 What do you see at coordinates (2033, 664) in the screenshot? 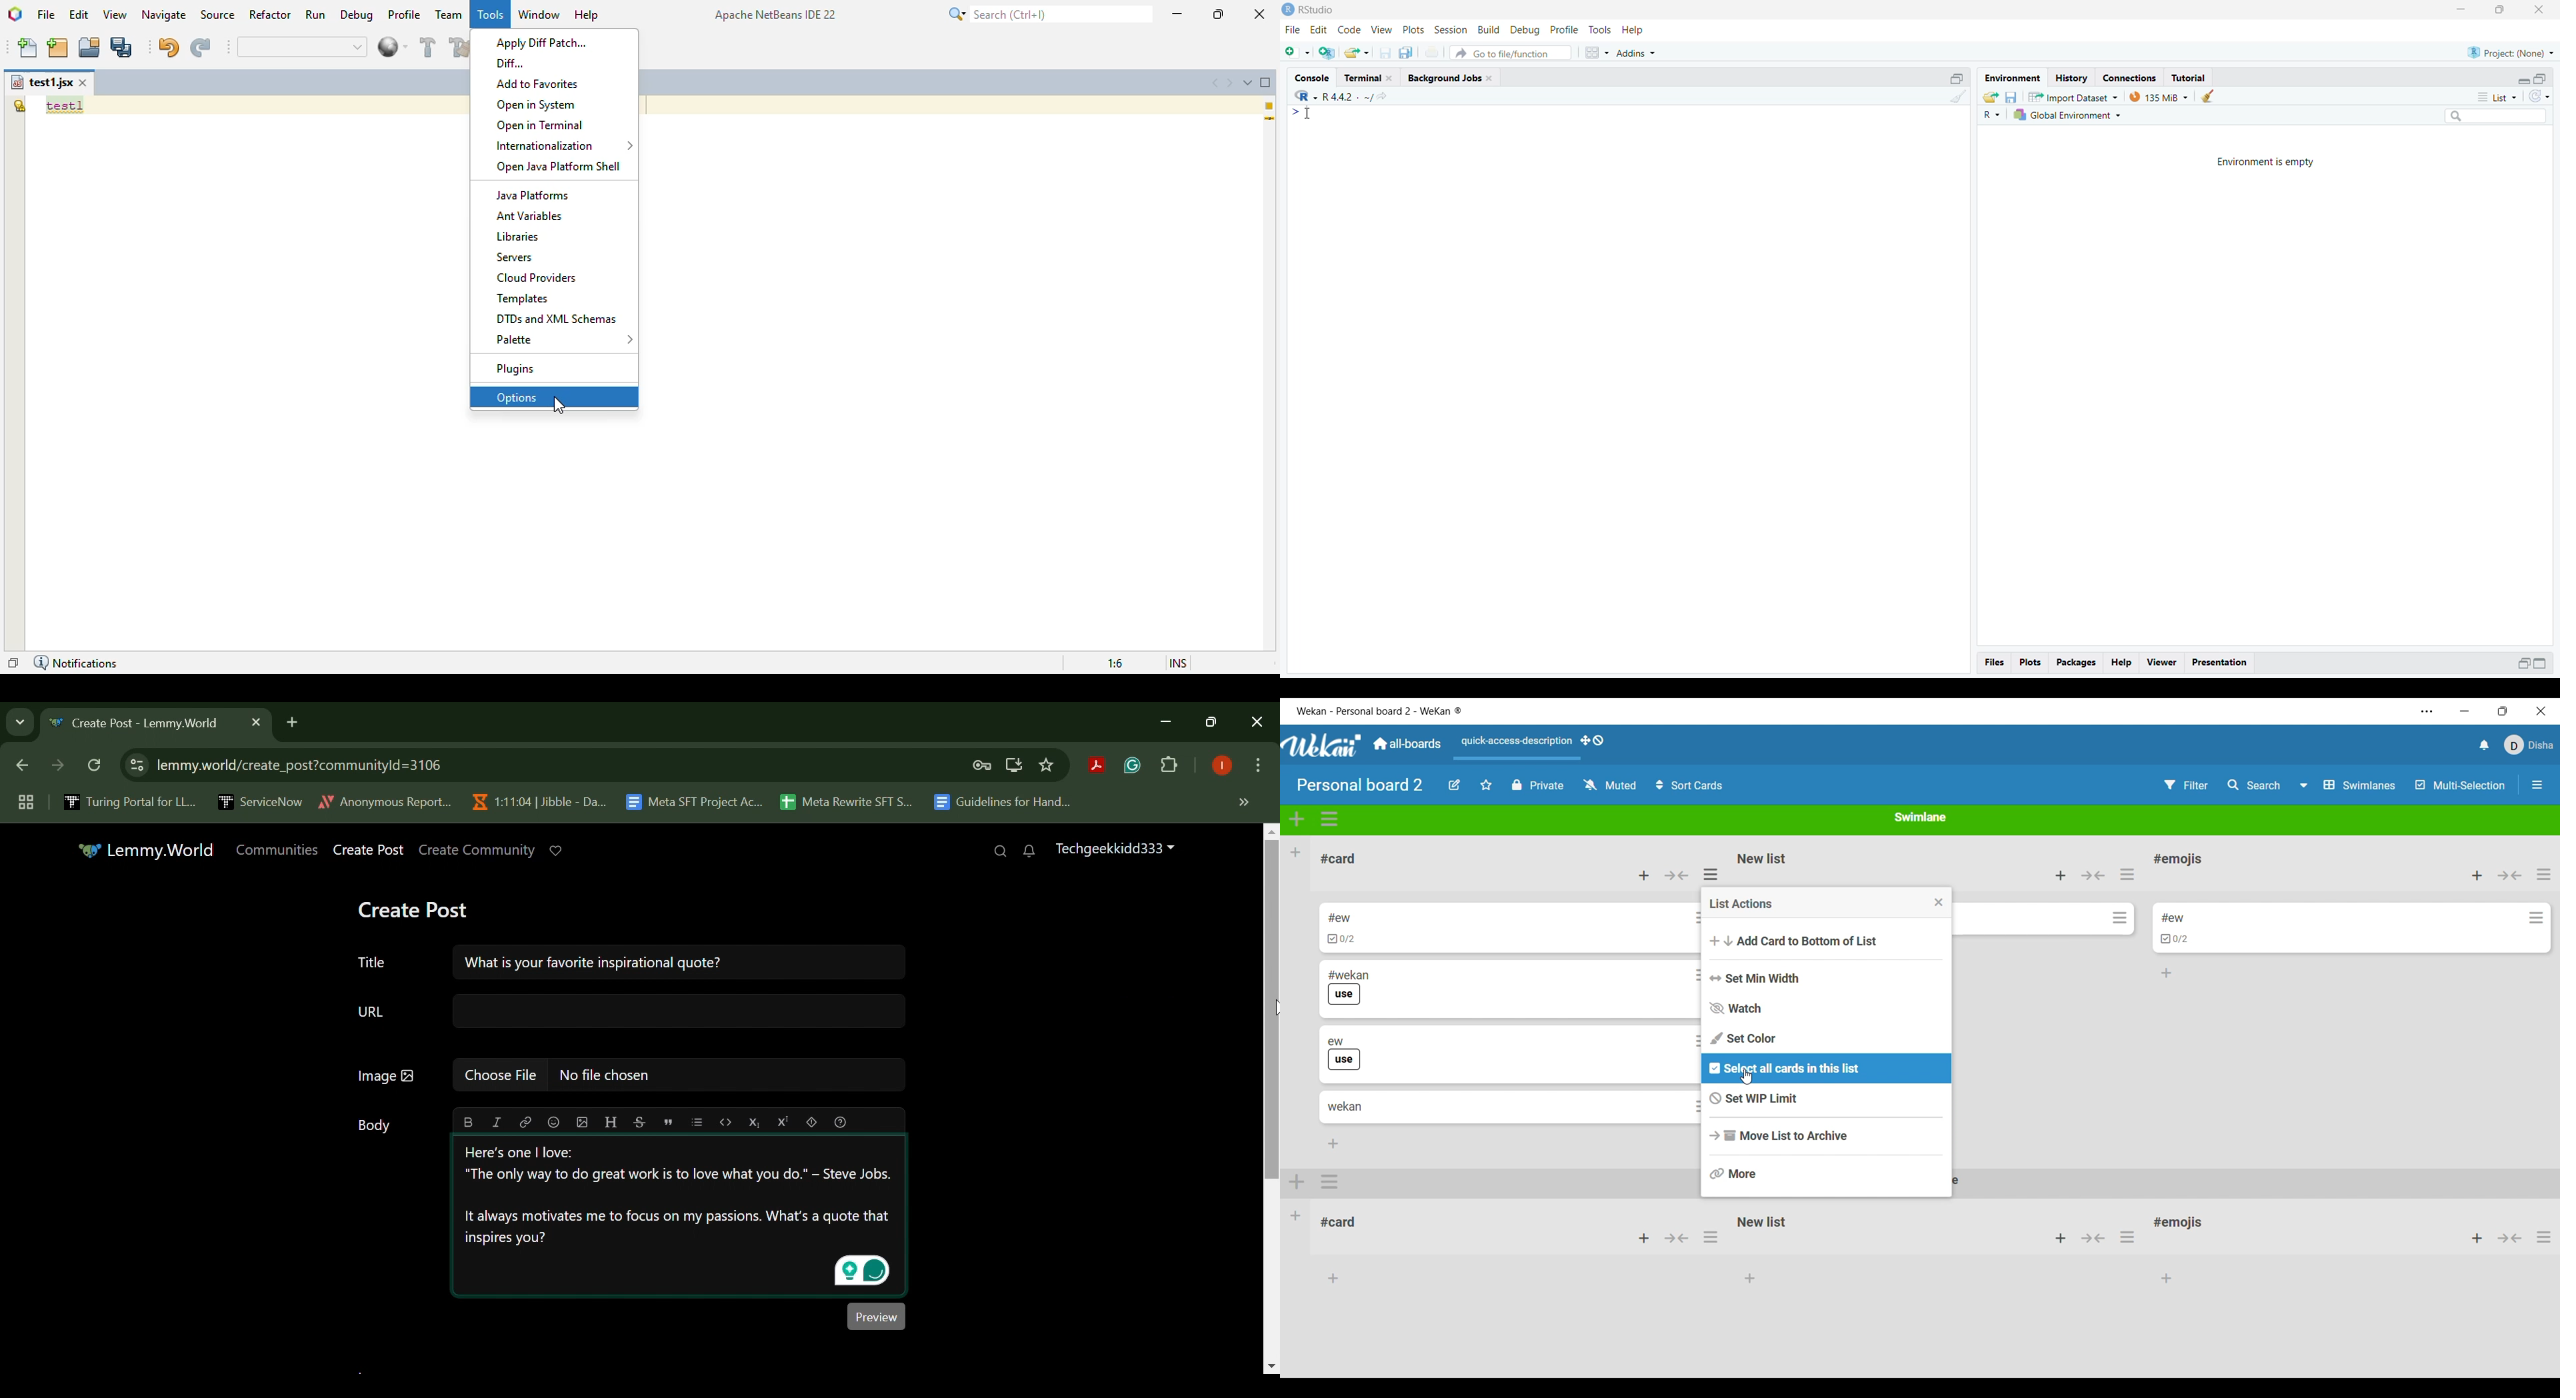
I see `Plots` at bounding box center [2033, 664].